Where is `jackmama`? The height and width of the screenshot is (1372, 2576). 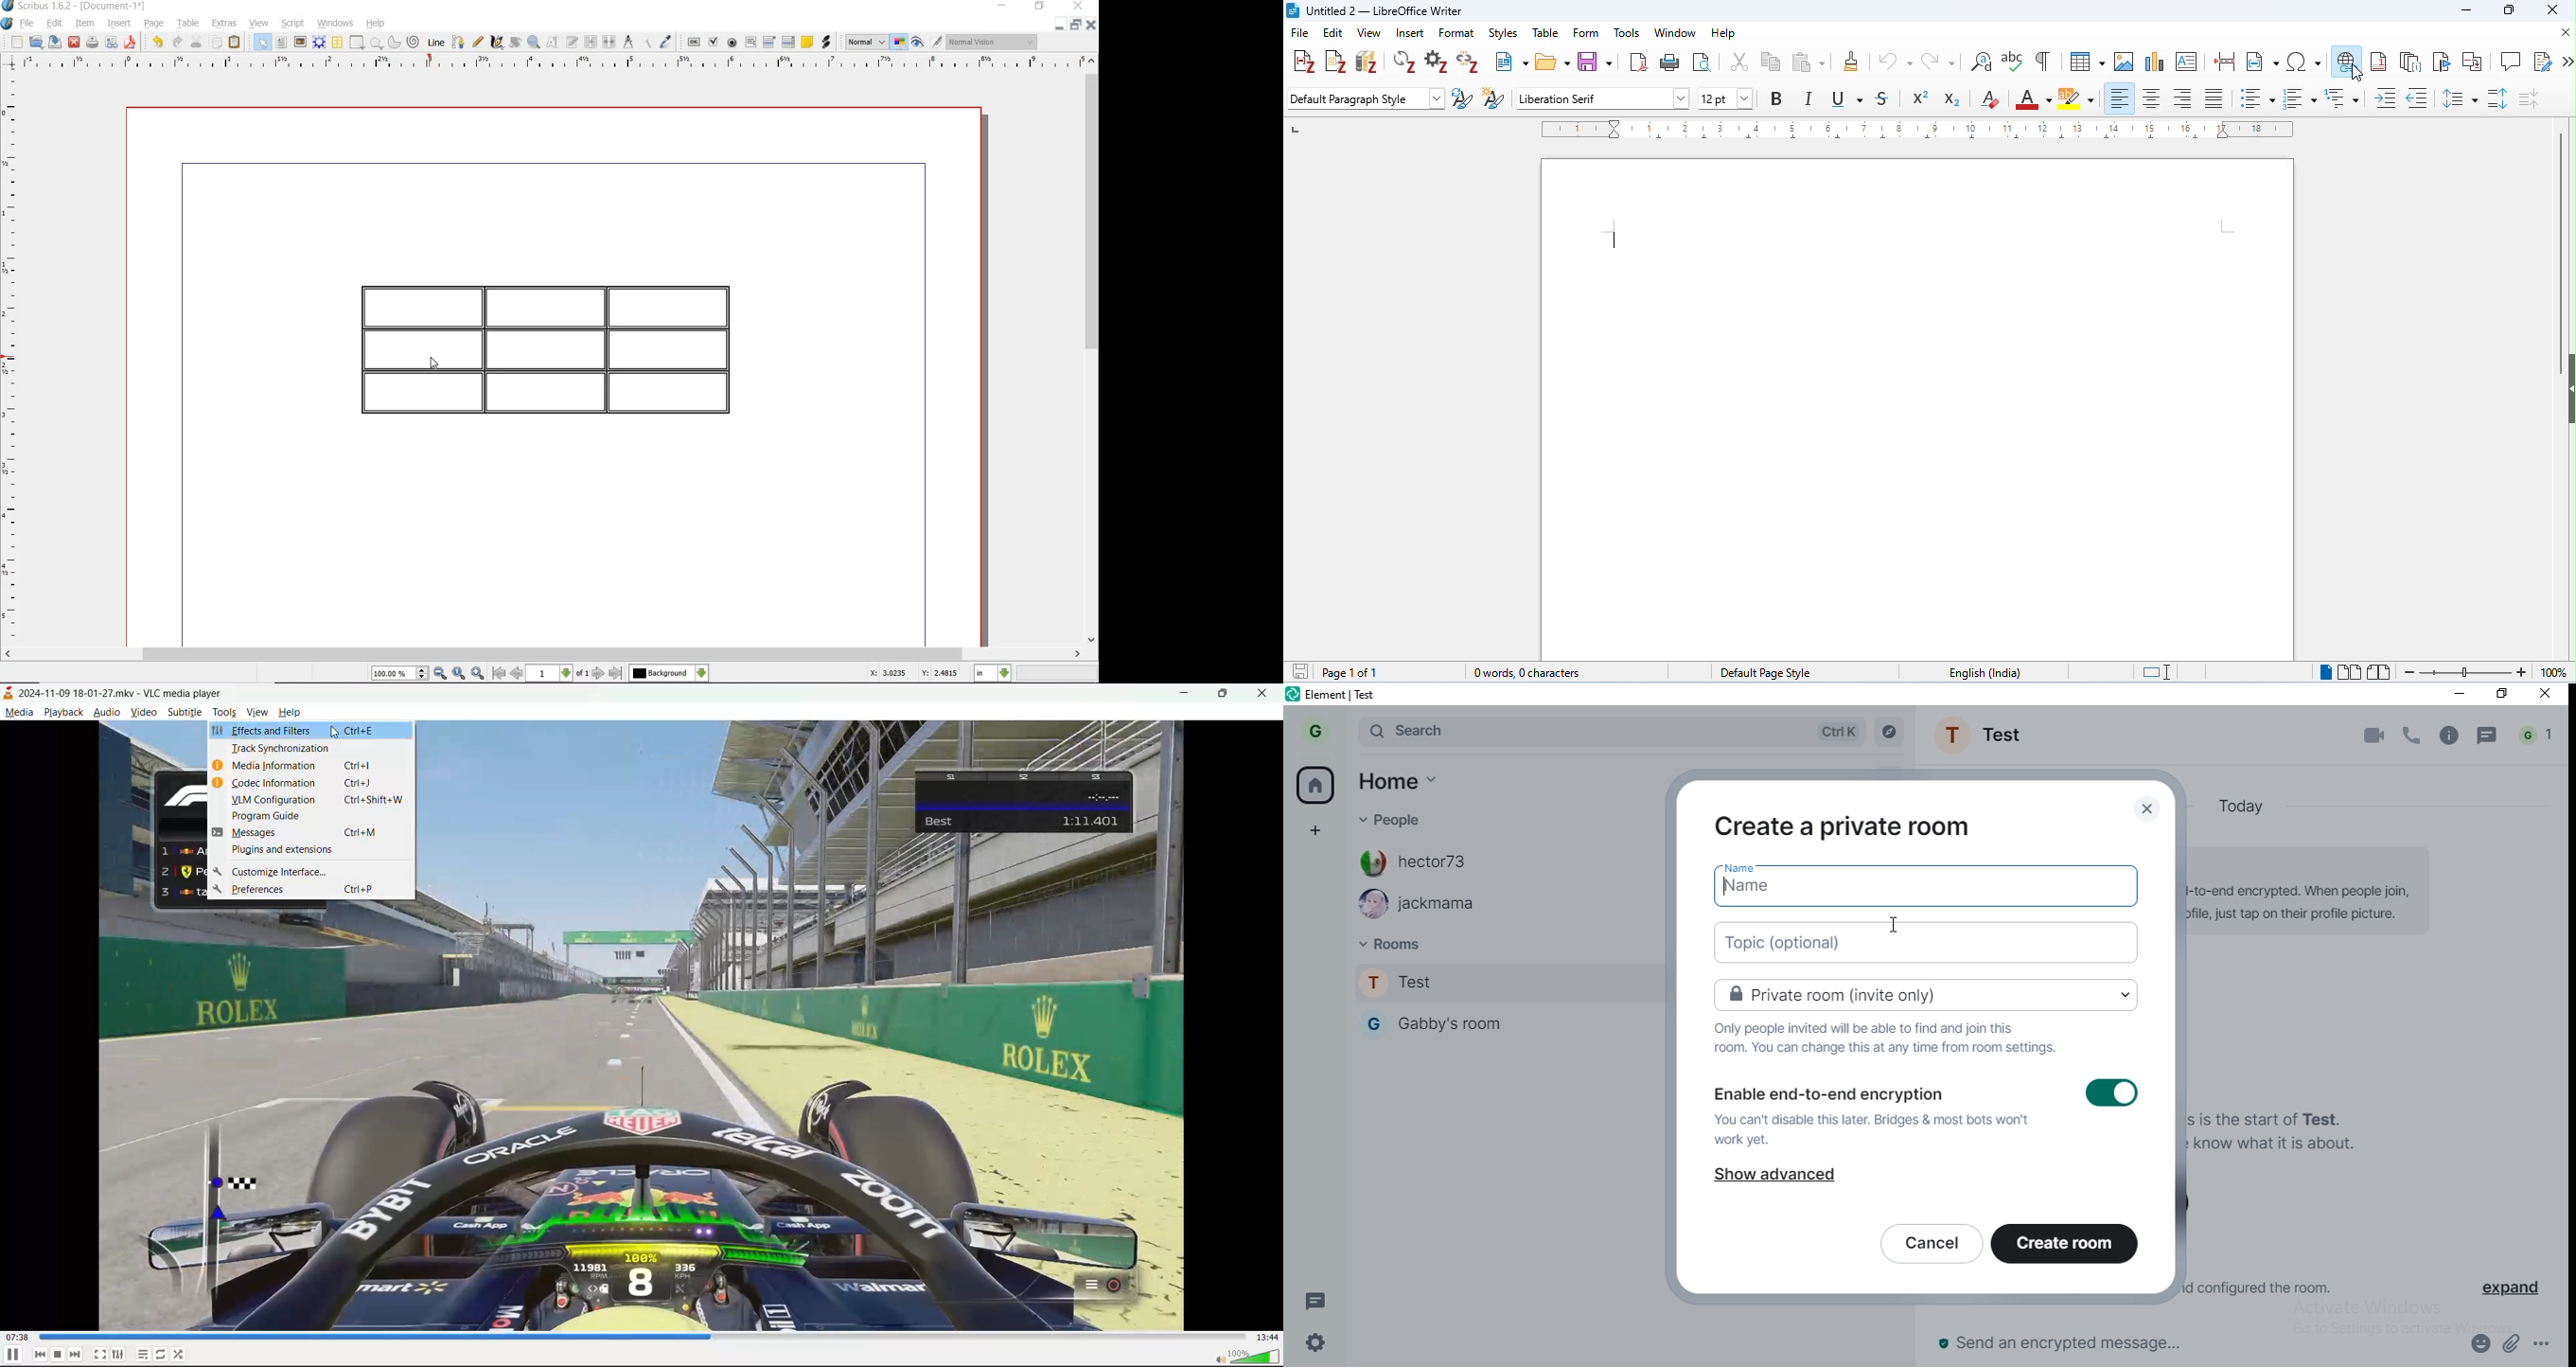
jackmama is located at coordinates (1423, 905).